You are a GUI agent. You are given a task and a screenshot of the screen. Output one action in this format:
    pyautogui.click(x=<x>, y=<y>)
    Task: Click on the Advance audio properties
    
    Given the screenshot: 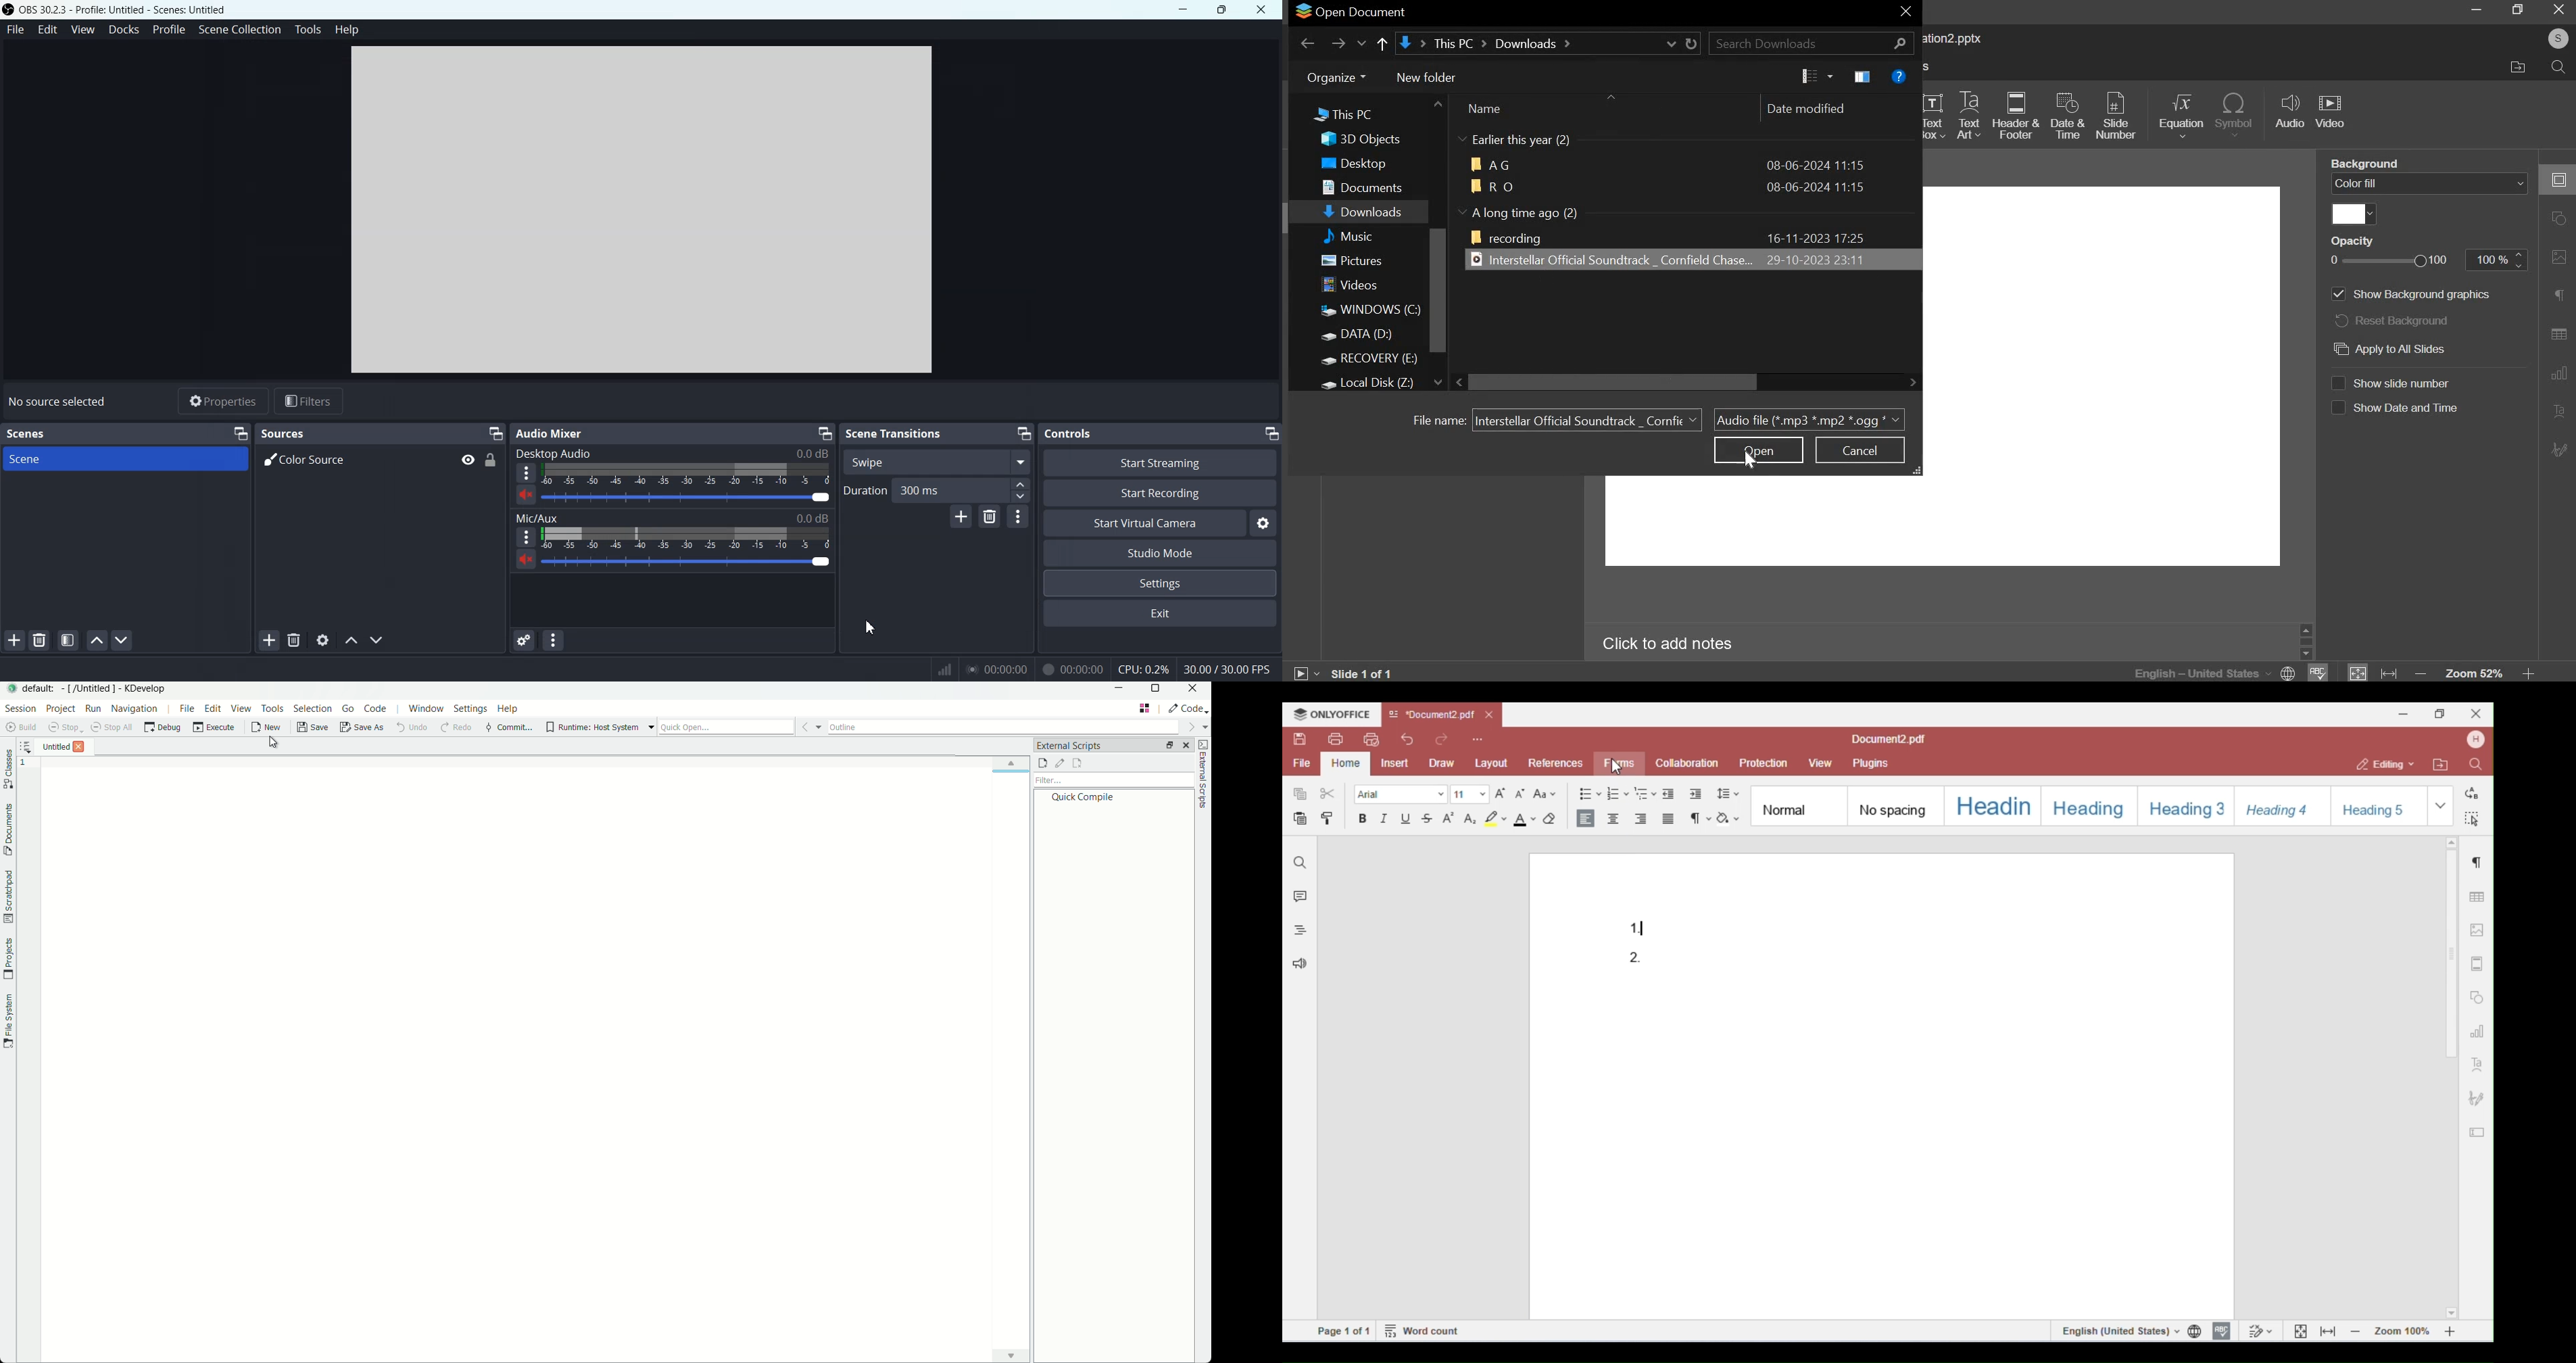 What is the action you would take?
    pyautogui.click(x=524, y=639)
    